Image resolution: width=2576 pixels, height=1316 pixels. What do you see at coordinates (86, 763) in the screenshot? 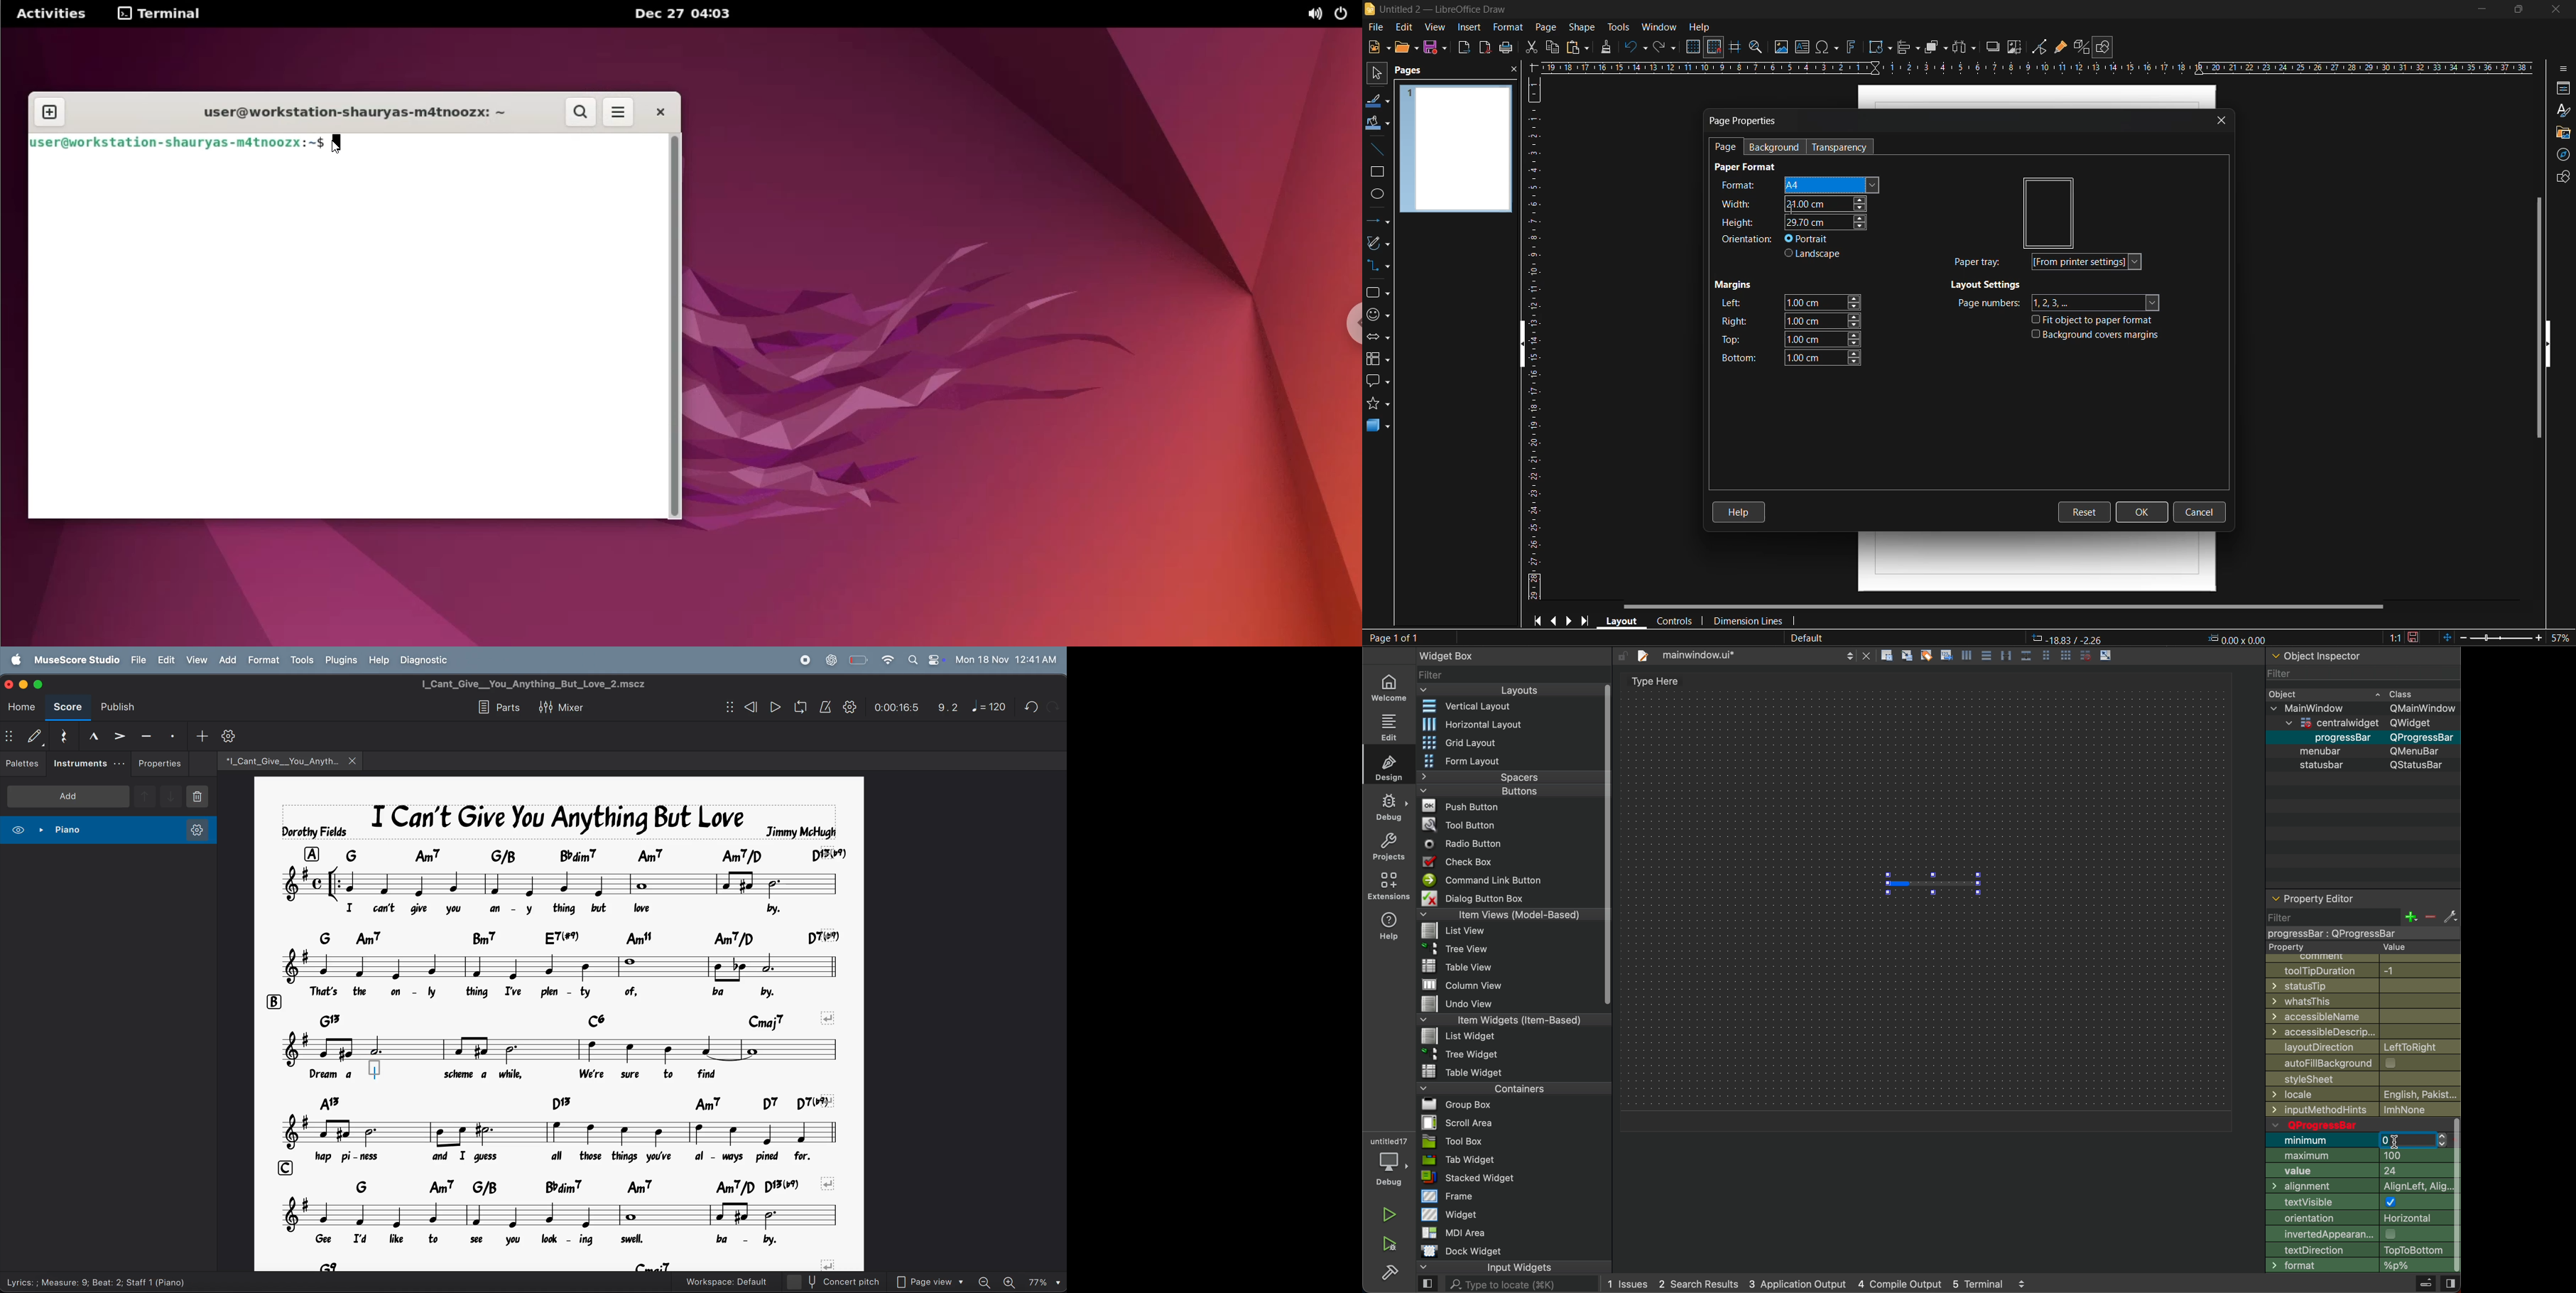
I see `instruments` at bounding box center [86, 763].